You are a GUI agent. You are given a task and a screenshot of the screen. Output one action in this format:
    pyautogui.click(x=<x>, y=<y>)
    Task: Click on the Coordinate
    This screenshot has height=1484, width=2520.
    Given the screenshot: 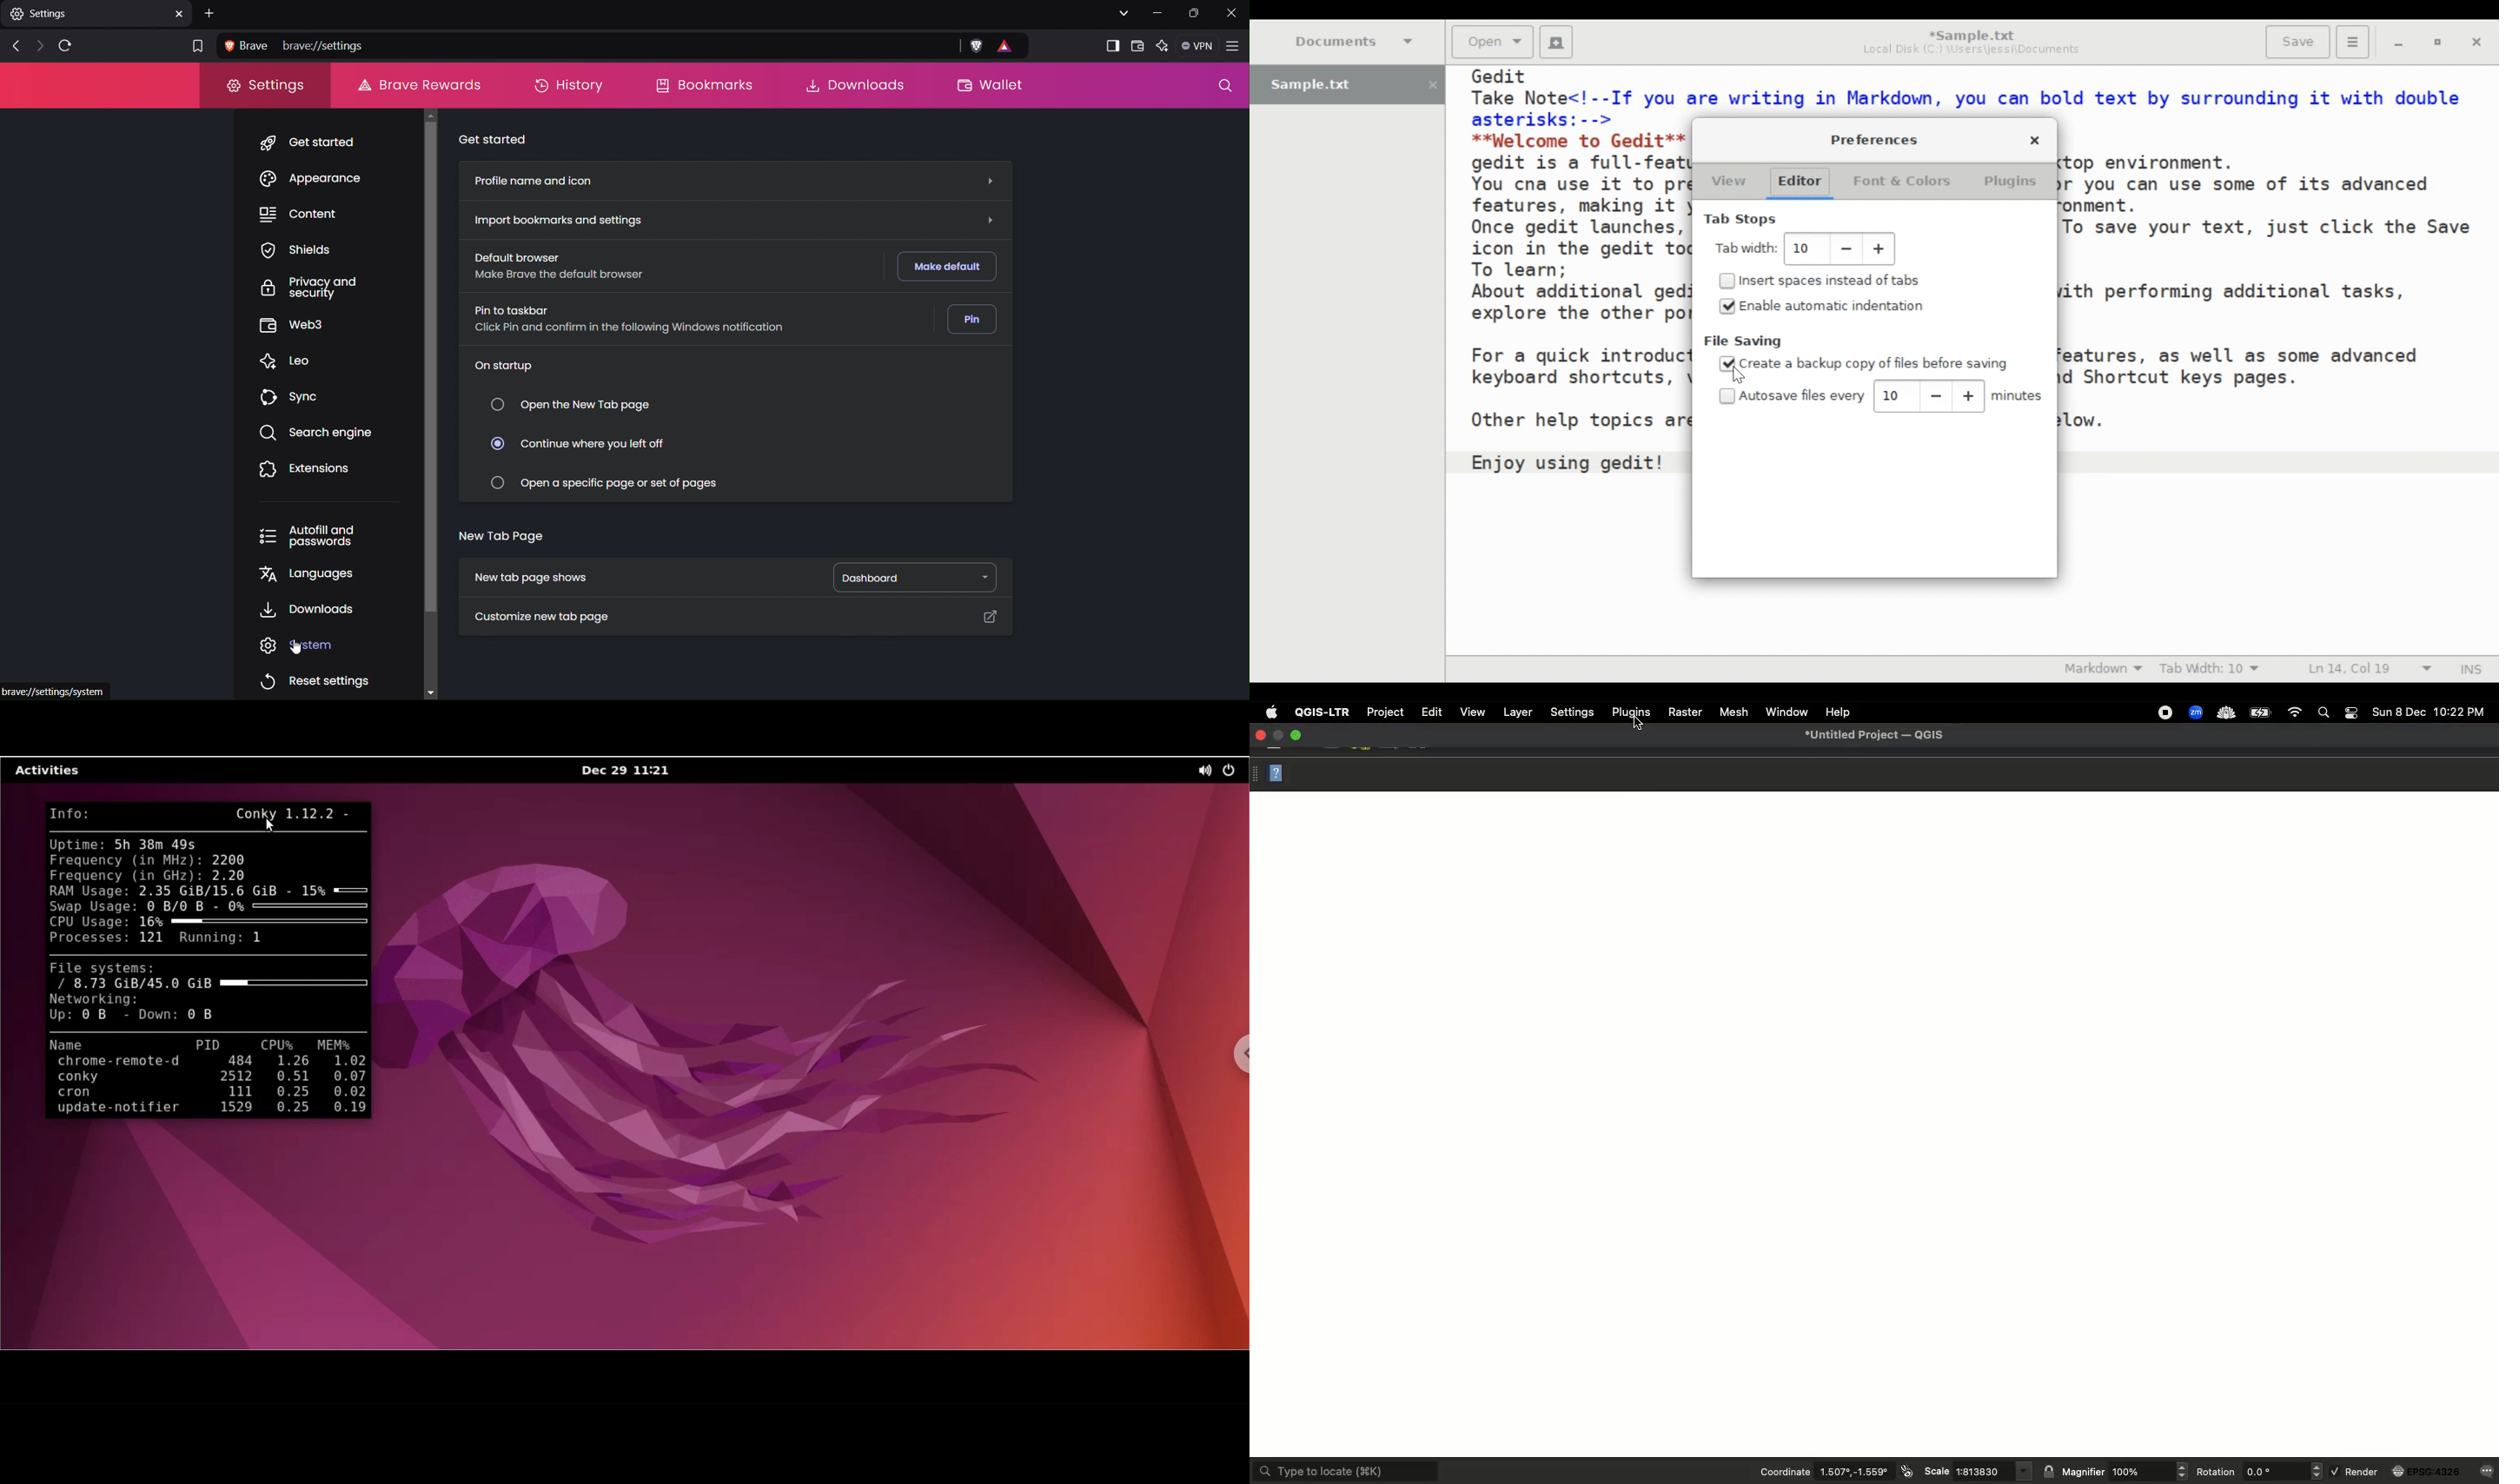 What is the action you would take?
    pyautogui.click(x=1785, y=1471)
    